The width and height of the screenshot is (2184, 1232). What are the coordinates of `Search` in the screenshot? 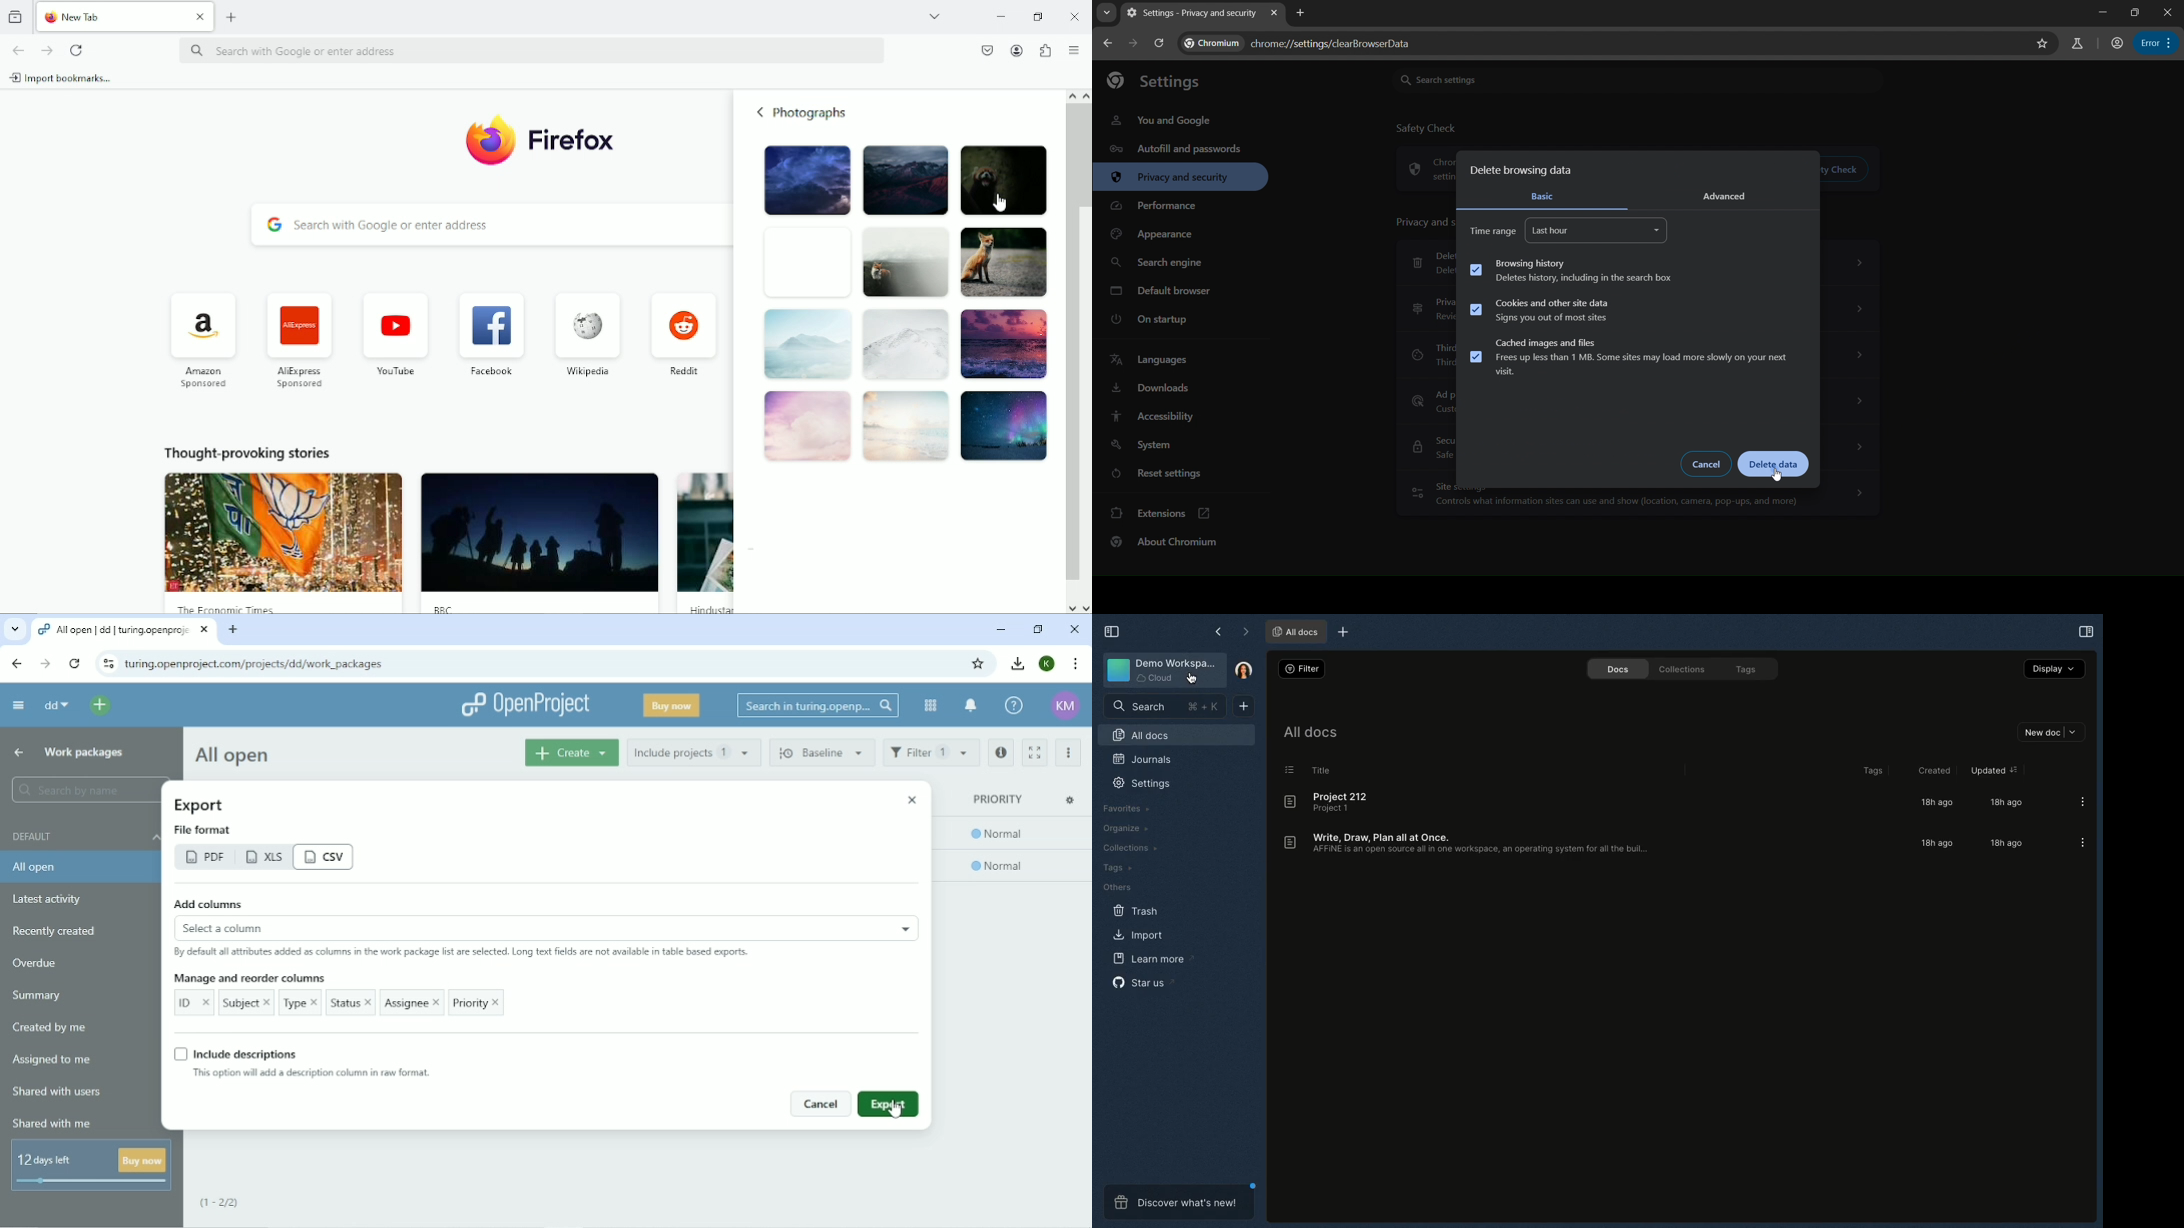 It's located at (816, 705).